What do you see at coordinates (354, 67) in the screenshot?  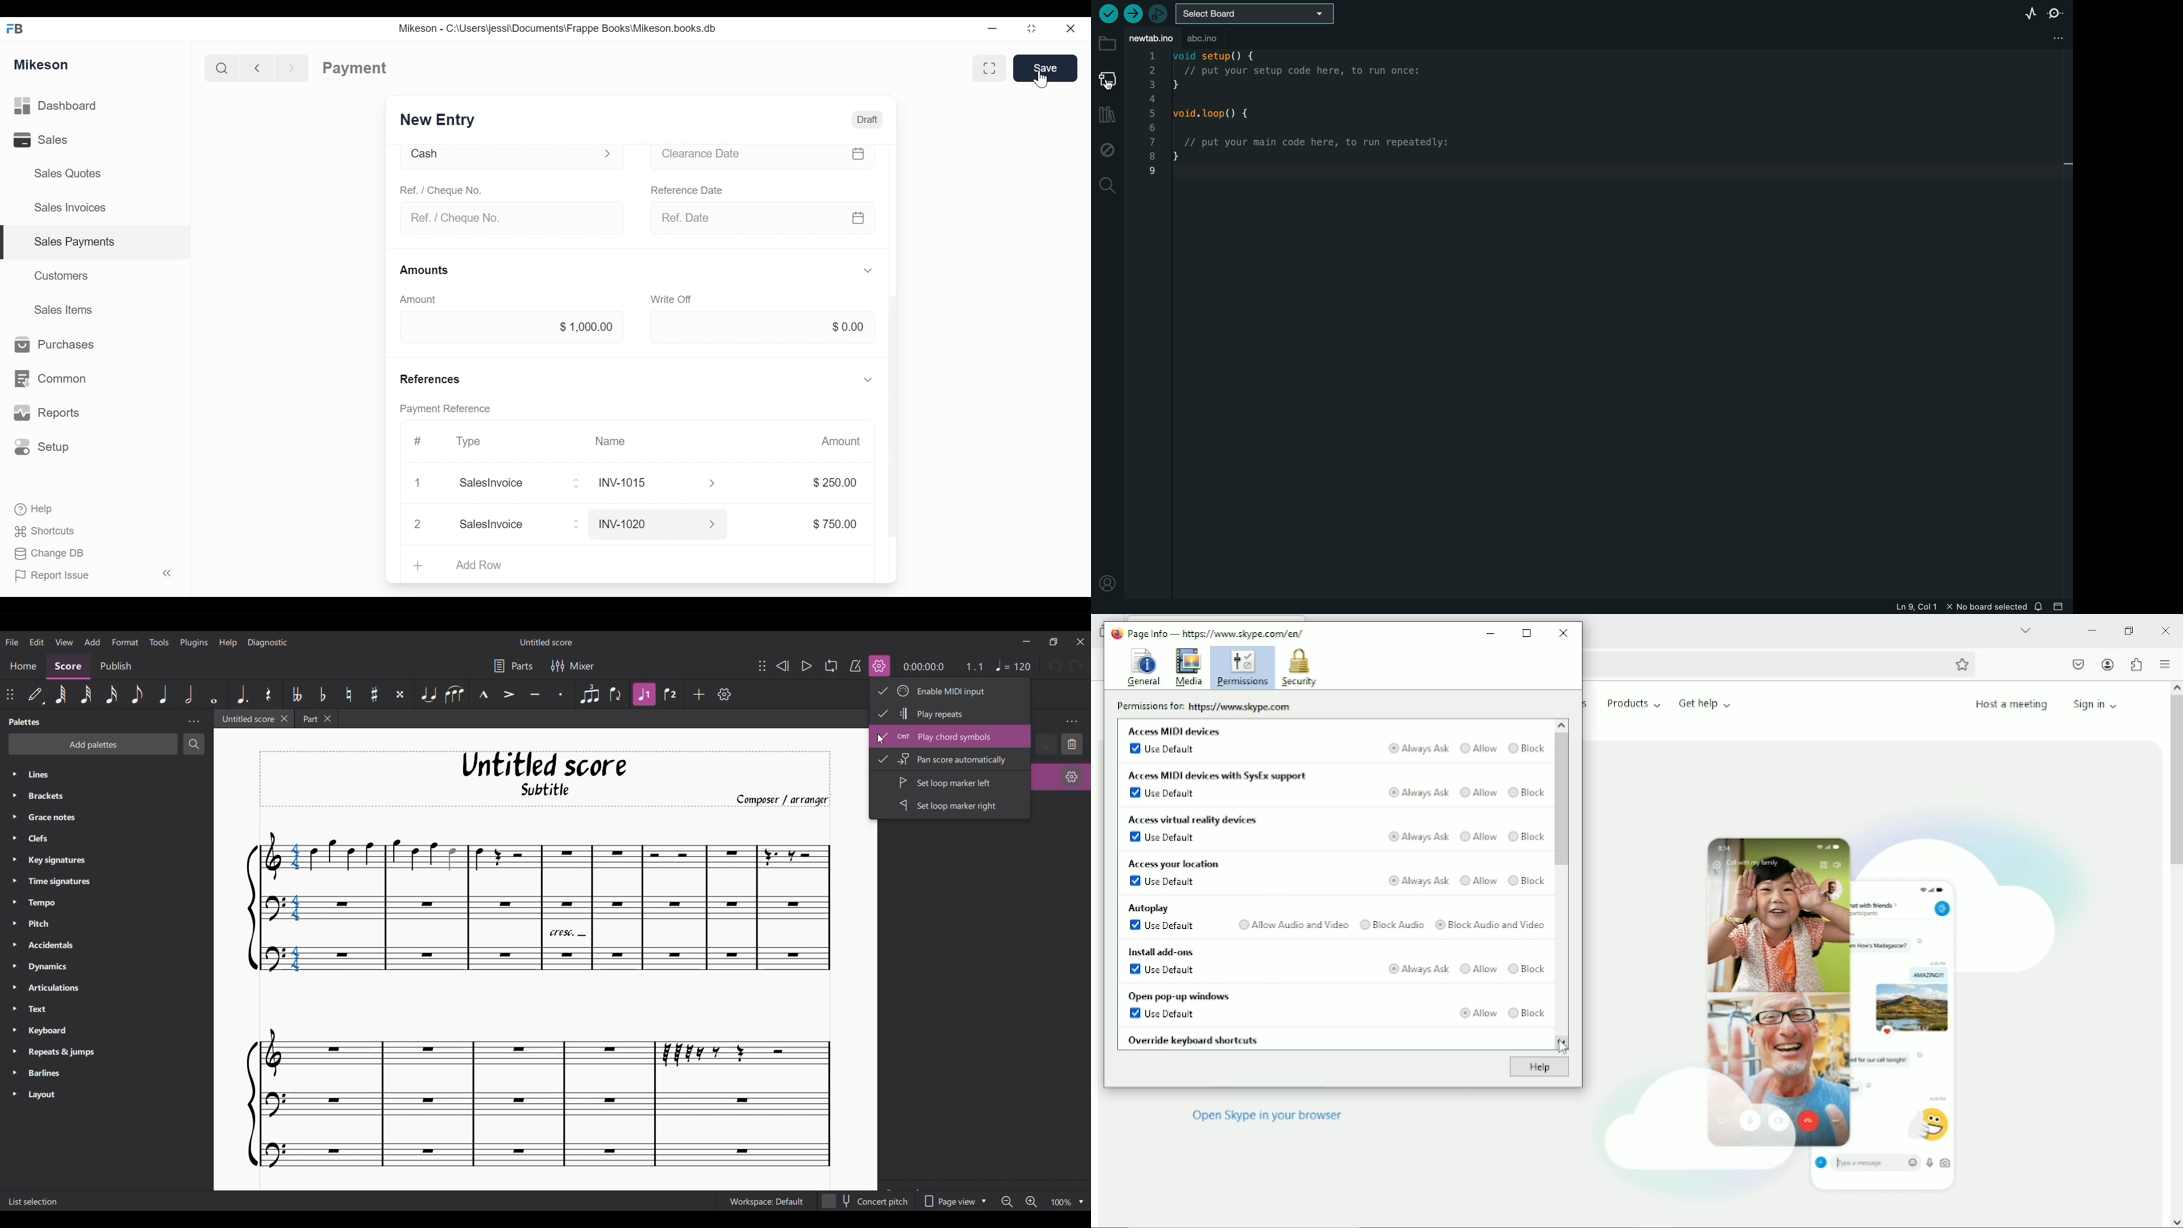 I see `Payment` at bounding box center [354, 67].